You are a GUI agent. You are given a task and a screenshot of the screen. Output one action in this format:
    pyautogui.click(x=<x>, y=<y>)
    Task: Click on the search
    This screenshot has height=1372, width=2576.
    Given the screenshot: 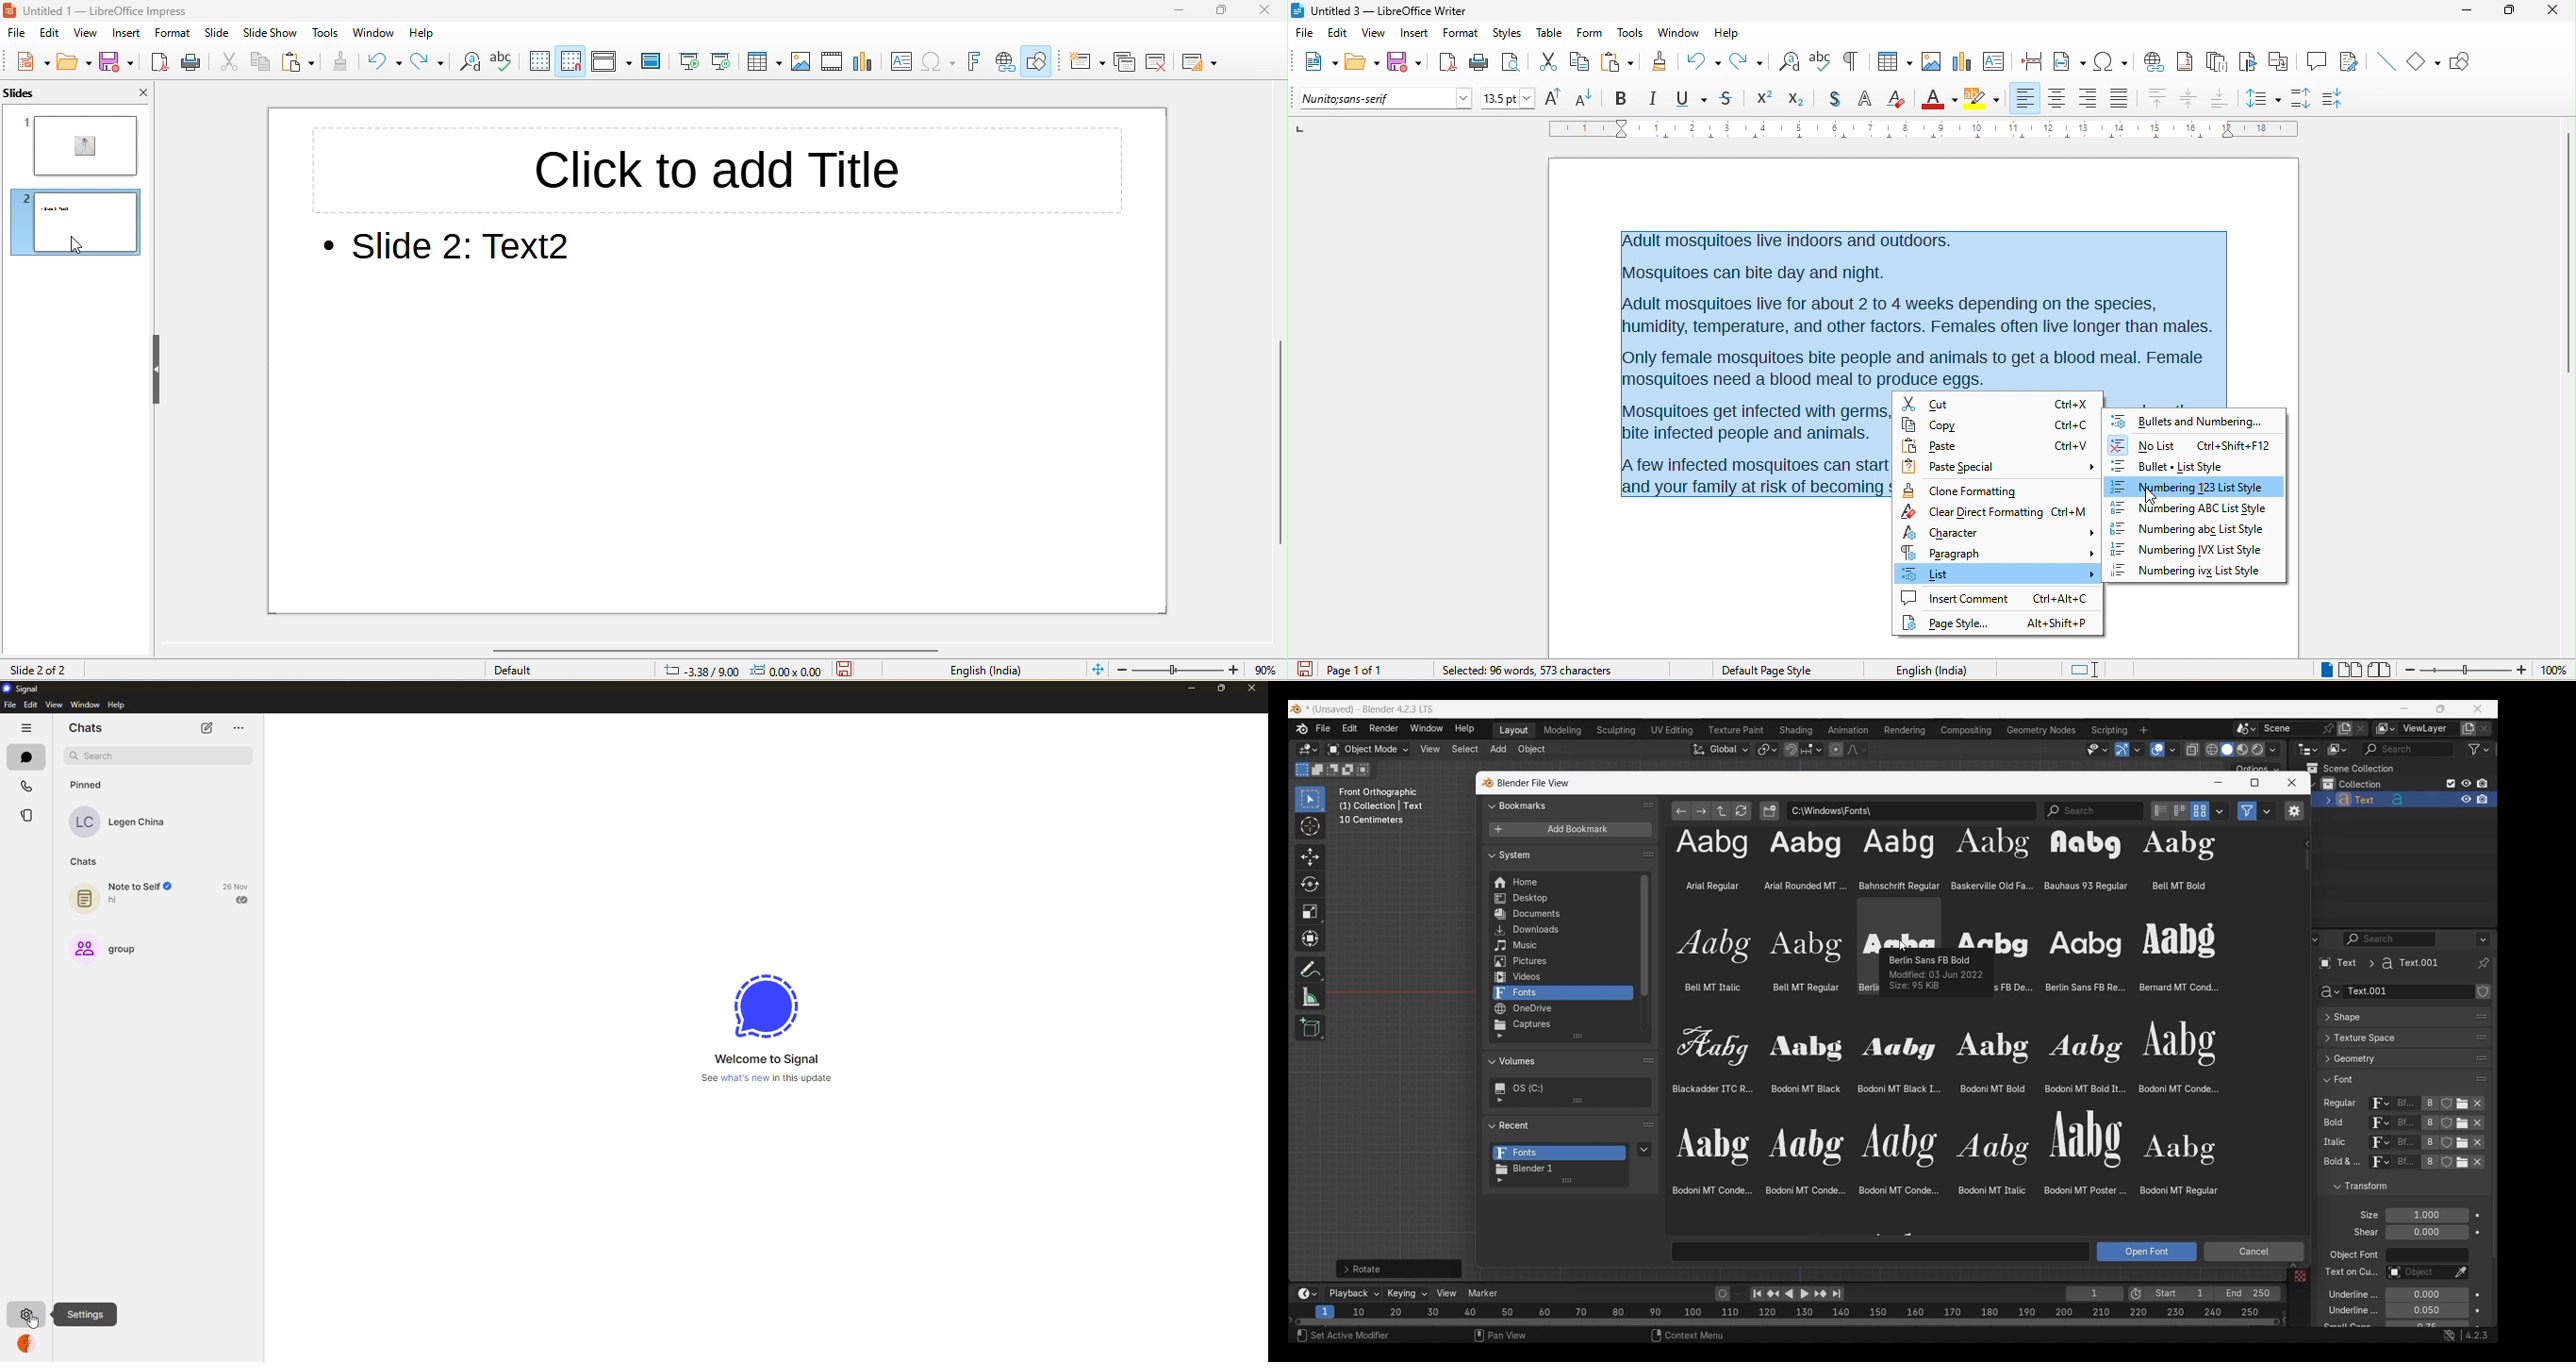 What is the action you would take?
    pyautogui.click(x=97, y=756)
    